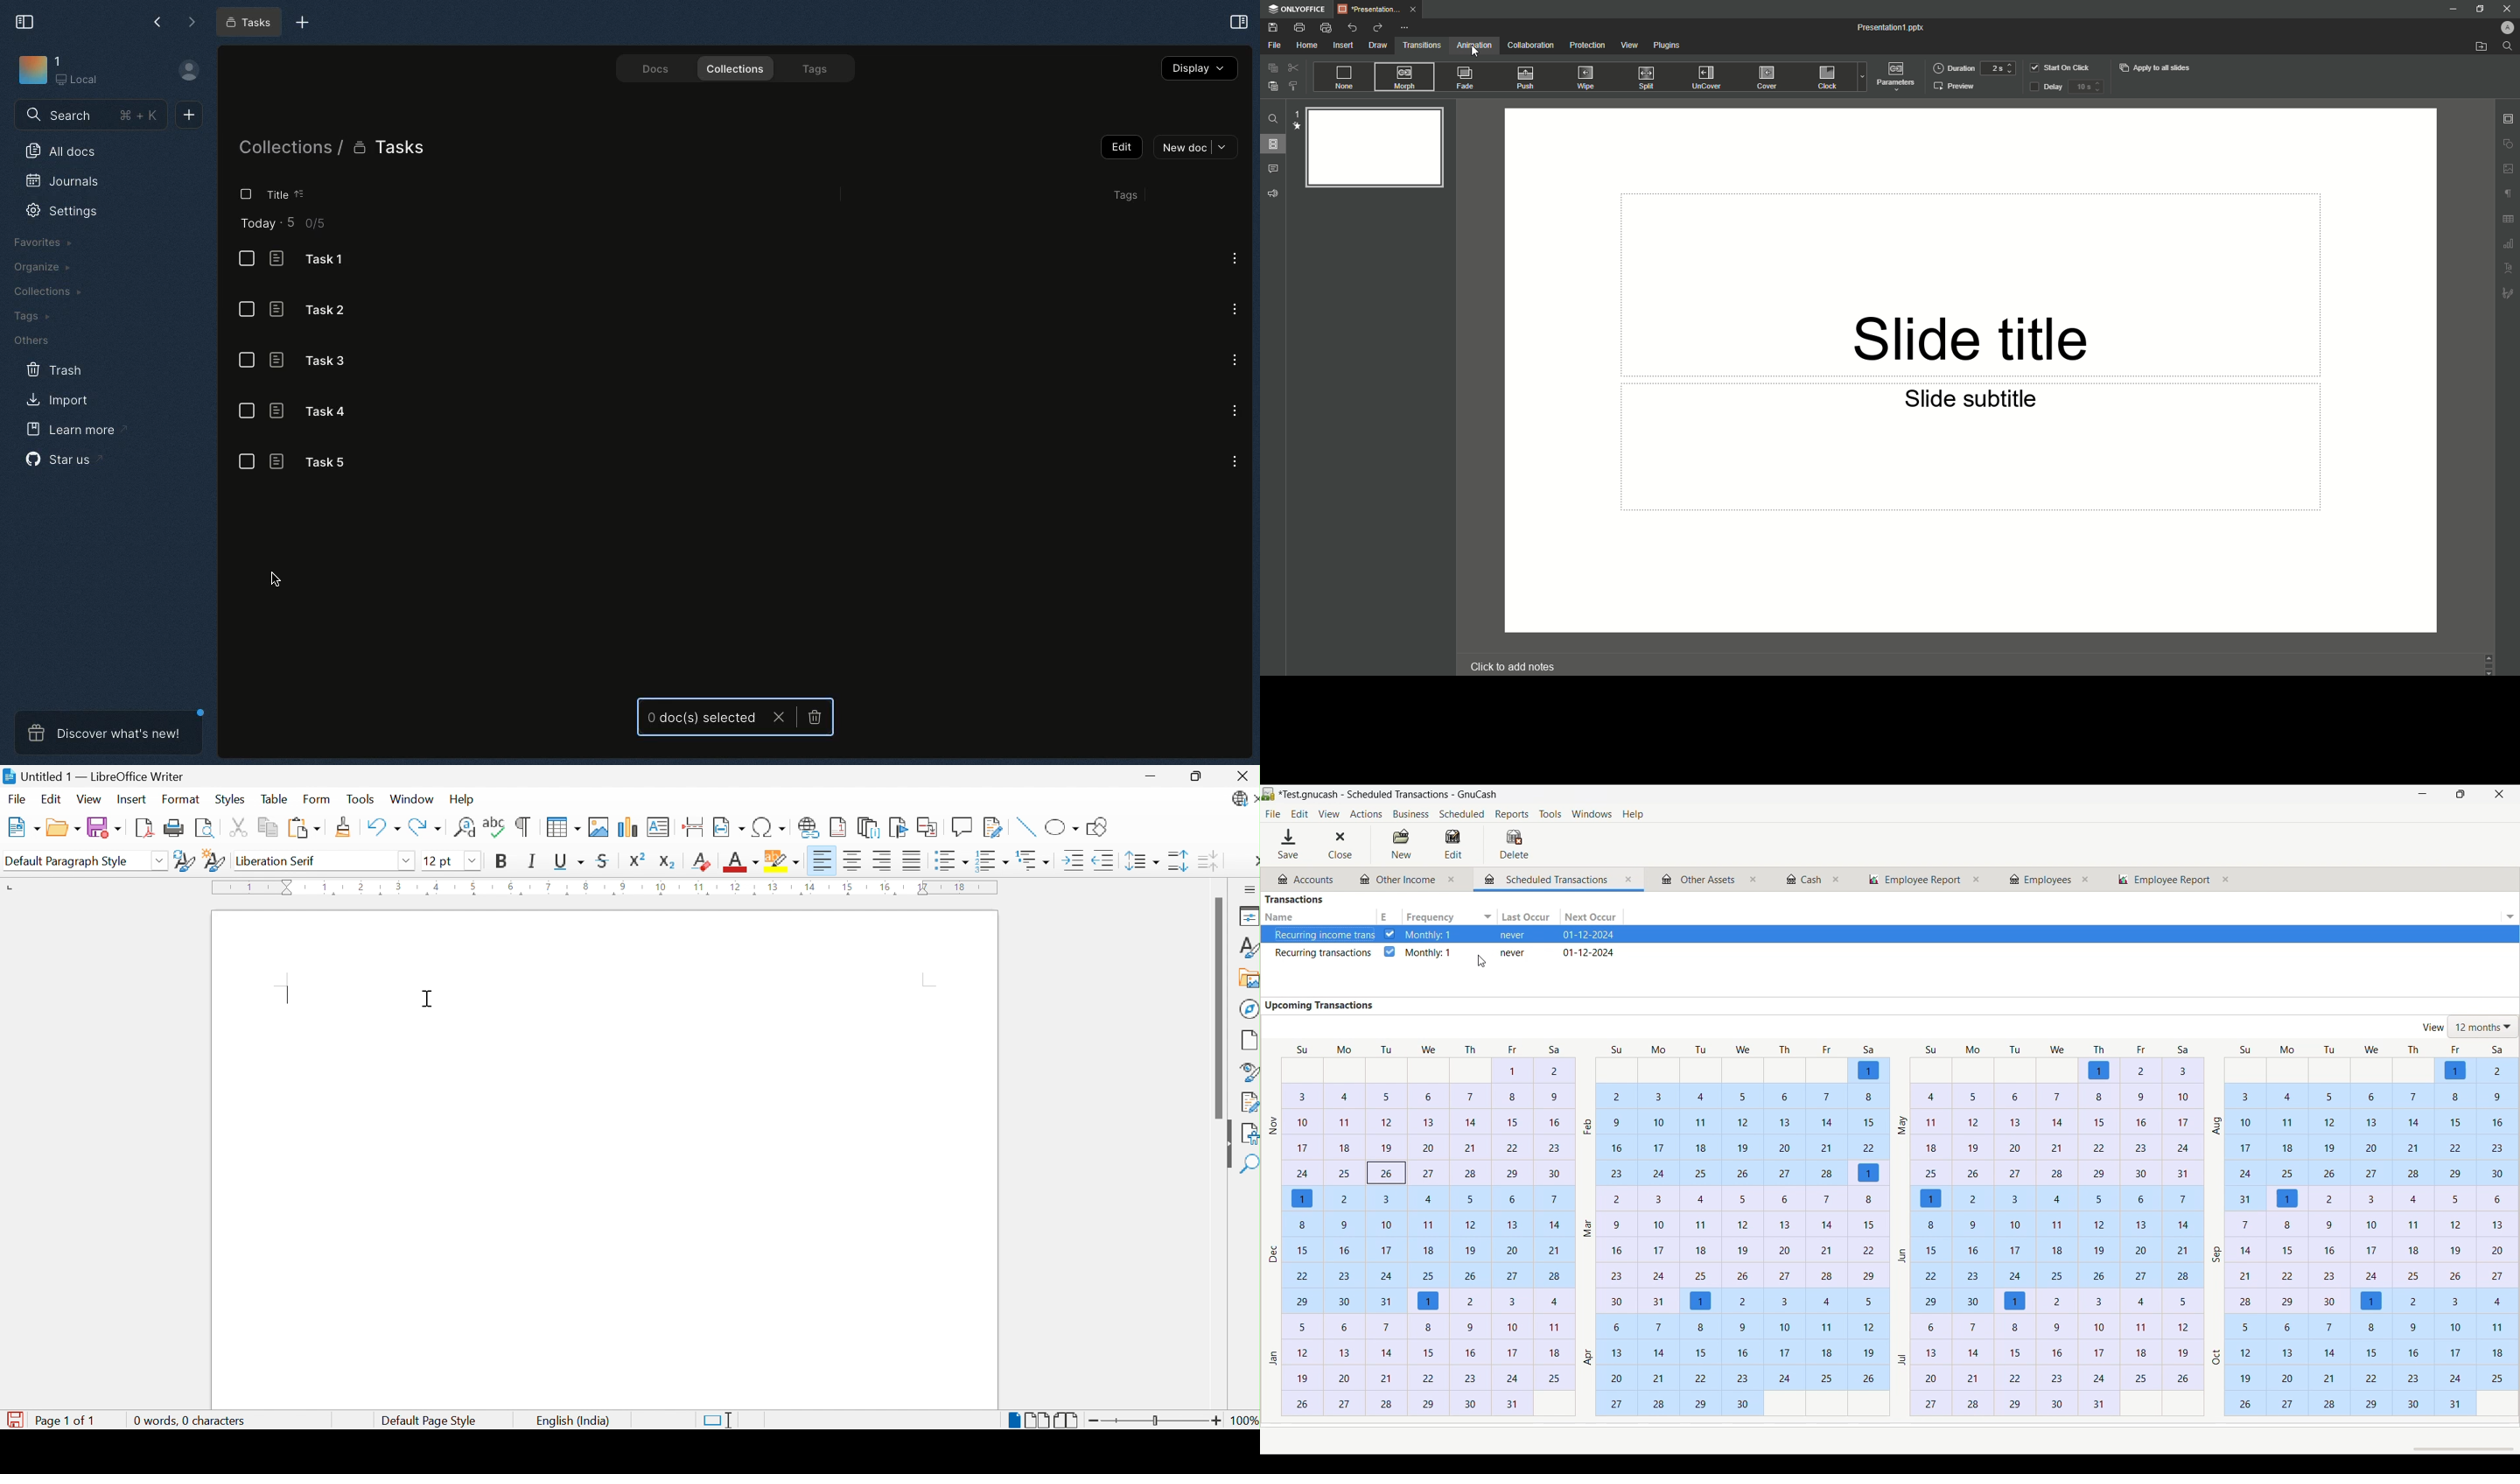 Image resolution: width=2520 pixels, height=1484 pixels. I want to click on employee report, so click(2164, 879).